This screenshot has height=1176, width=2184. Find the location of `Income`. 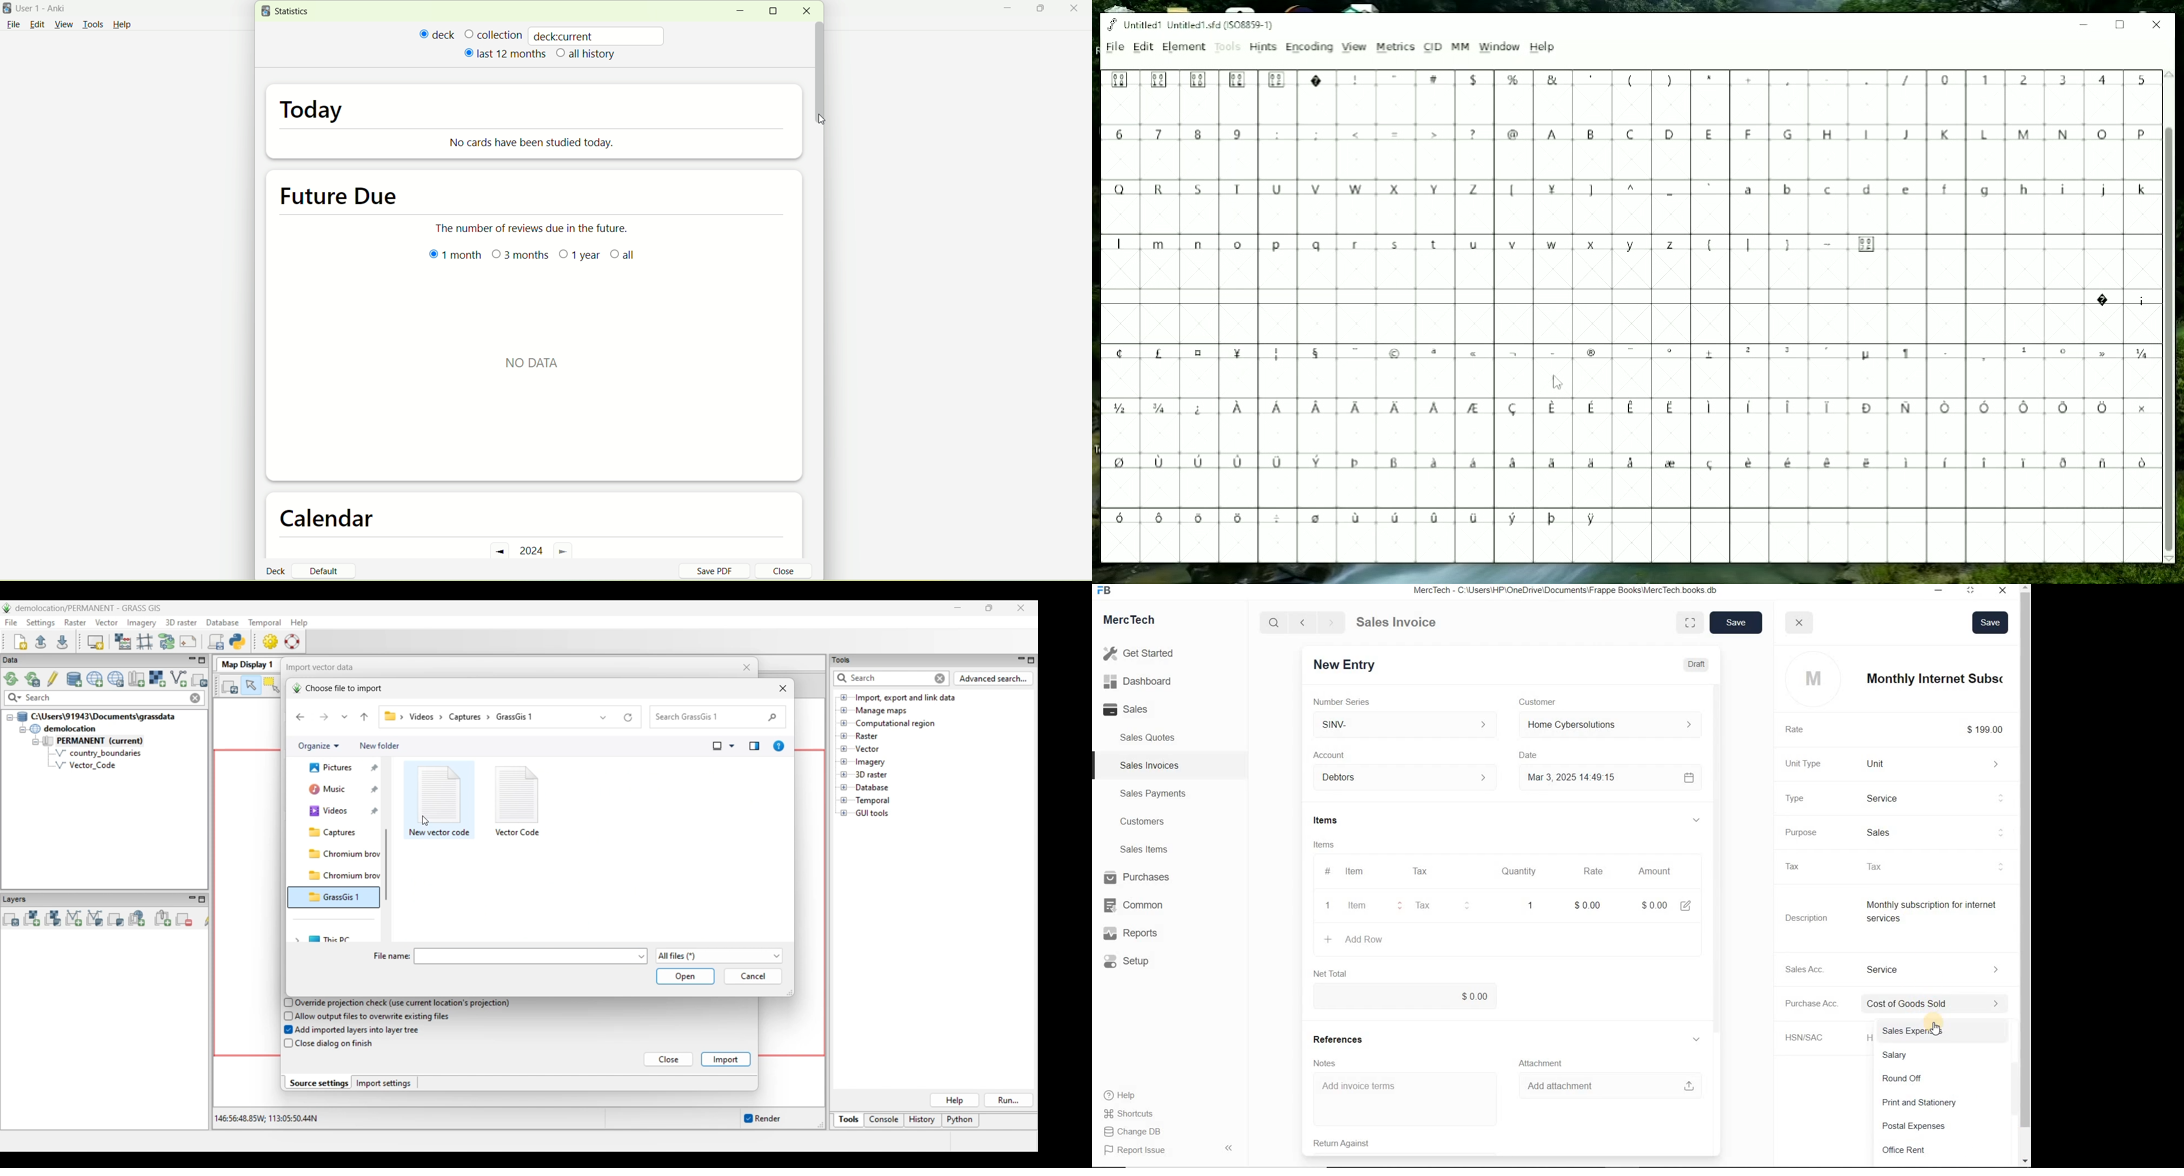

Income is located at coordinates (1942, 969).